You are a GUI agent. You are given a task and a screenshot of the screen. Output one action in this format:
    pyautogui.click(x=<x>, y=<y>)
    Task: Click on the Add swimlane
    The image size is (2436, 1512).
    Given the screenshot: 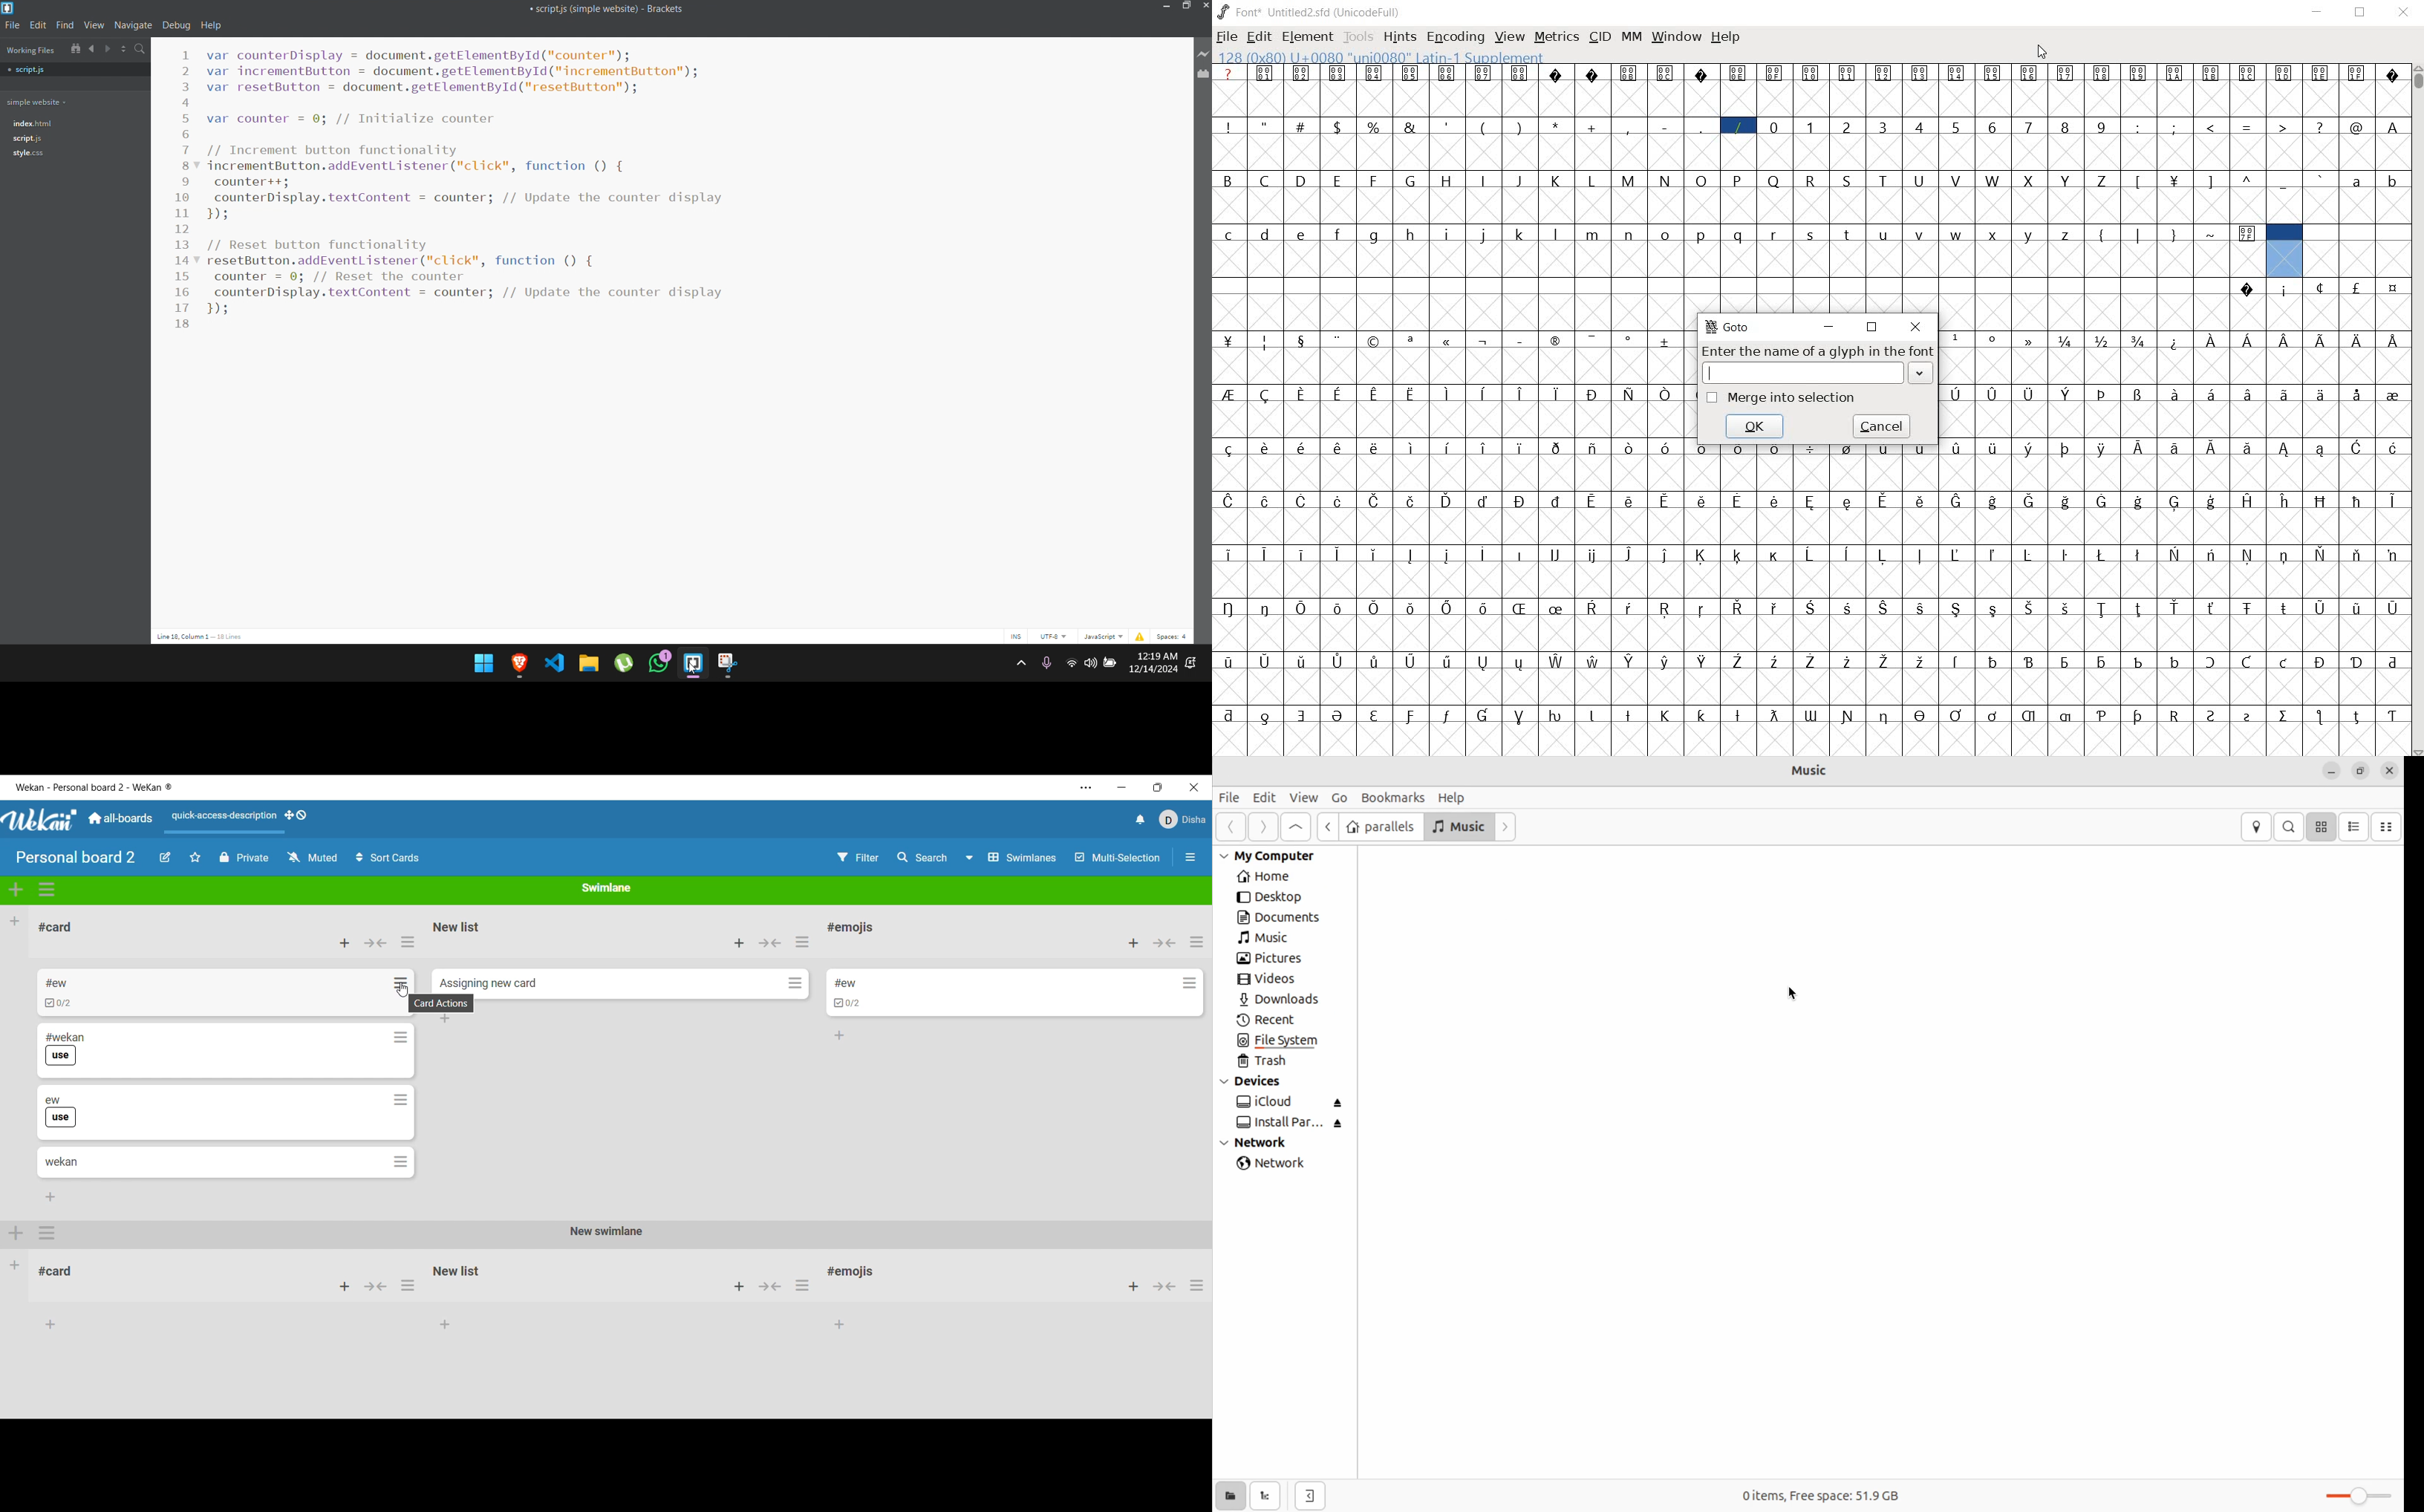 What is the action you would take?
    pyautogui.click(x=16, y=889)
    